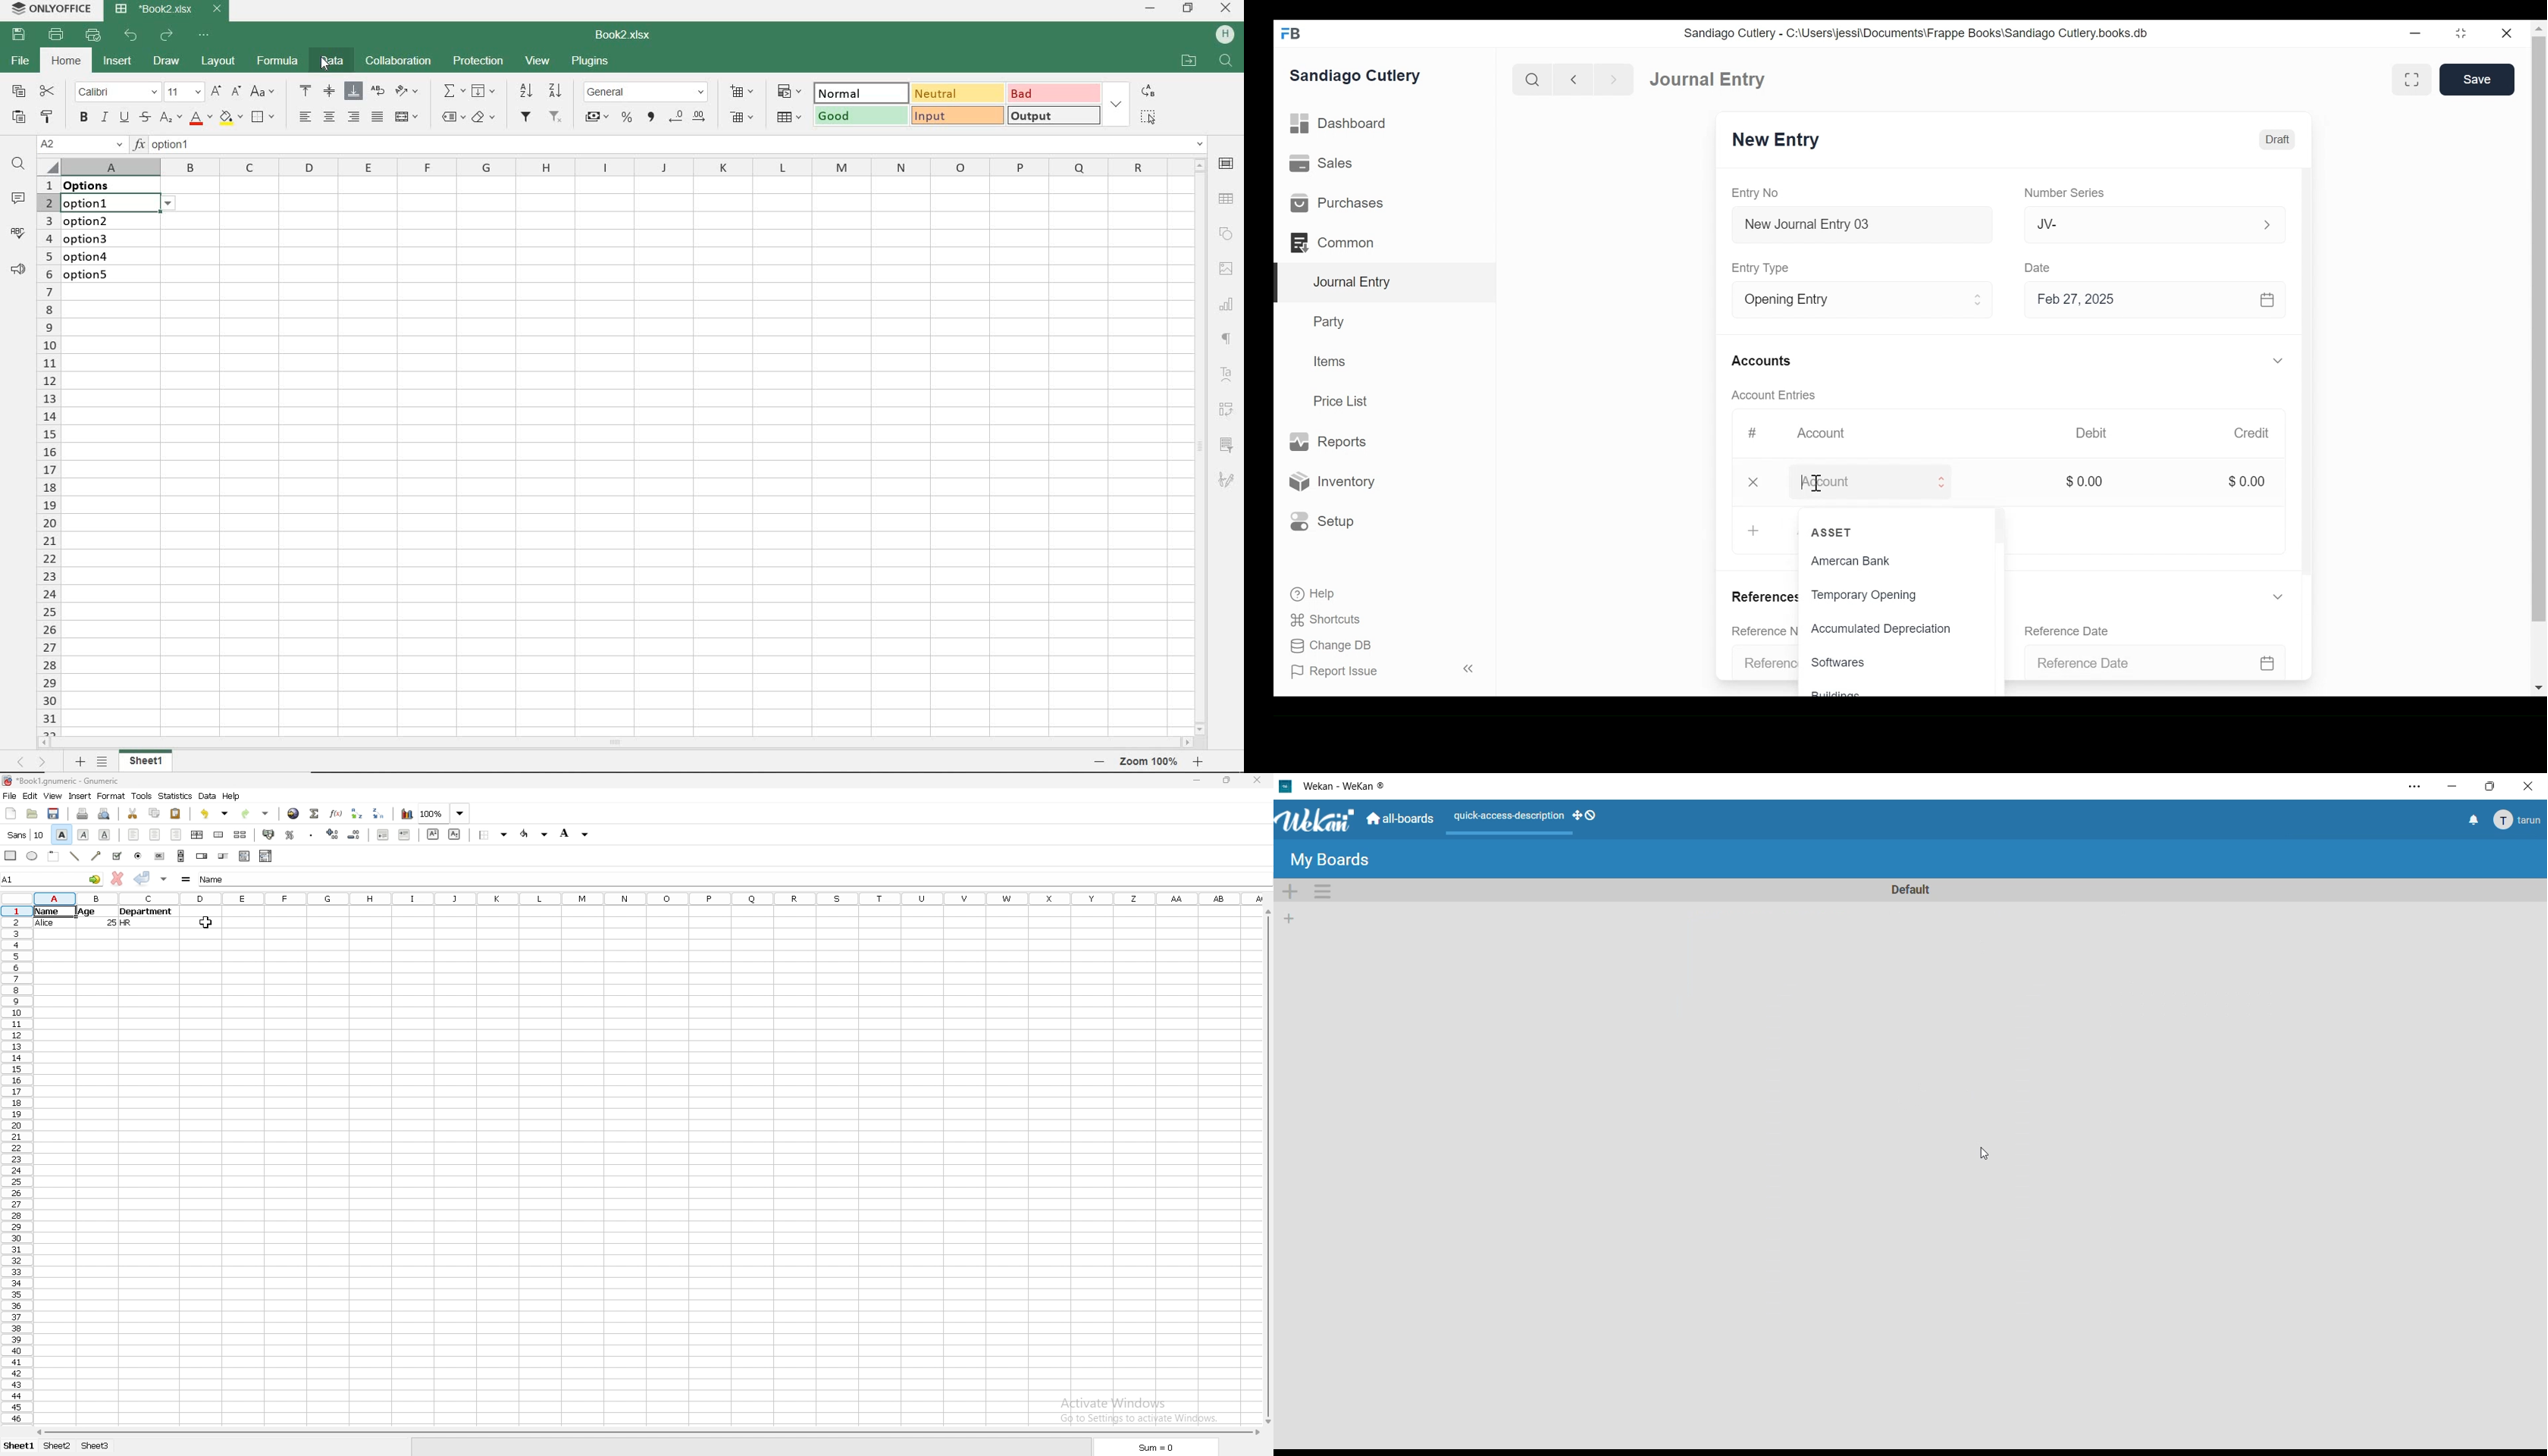 The width and height of the screenshot is (2548, 1456). What do you see at coordinates (118, 250) in the screenshot?
I see `data validation: Lists on these cells` at bounding box center [118, 250].